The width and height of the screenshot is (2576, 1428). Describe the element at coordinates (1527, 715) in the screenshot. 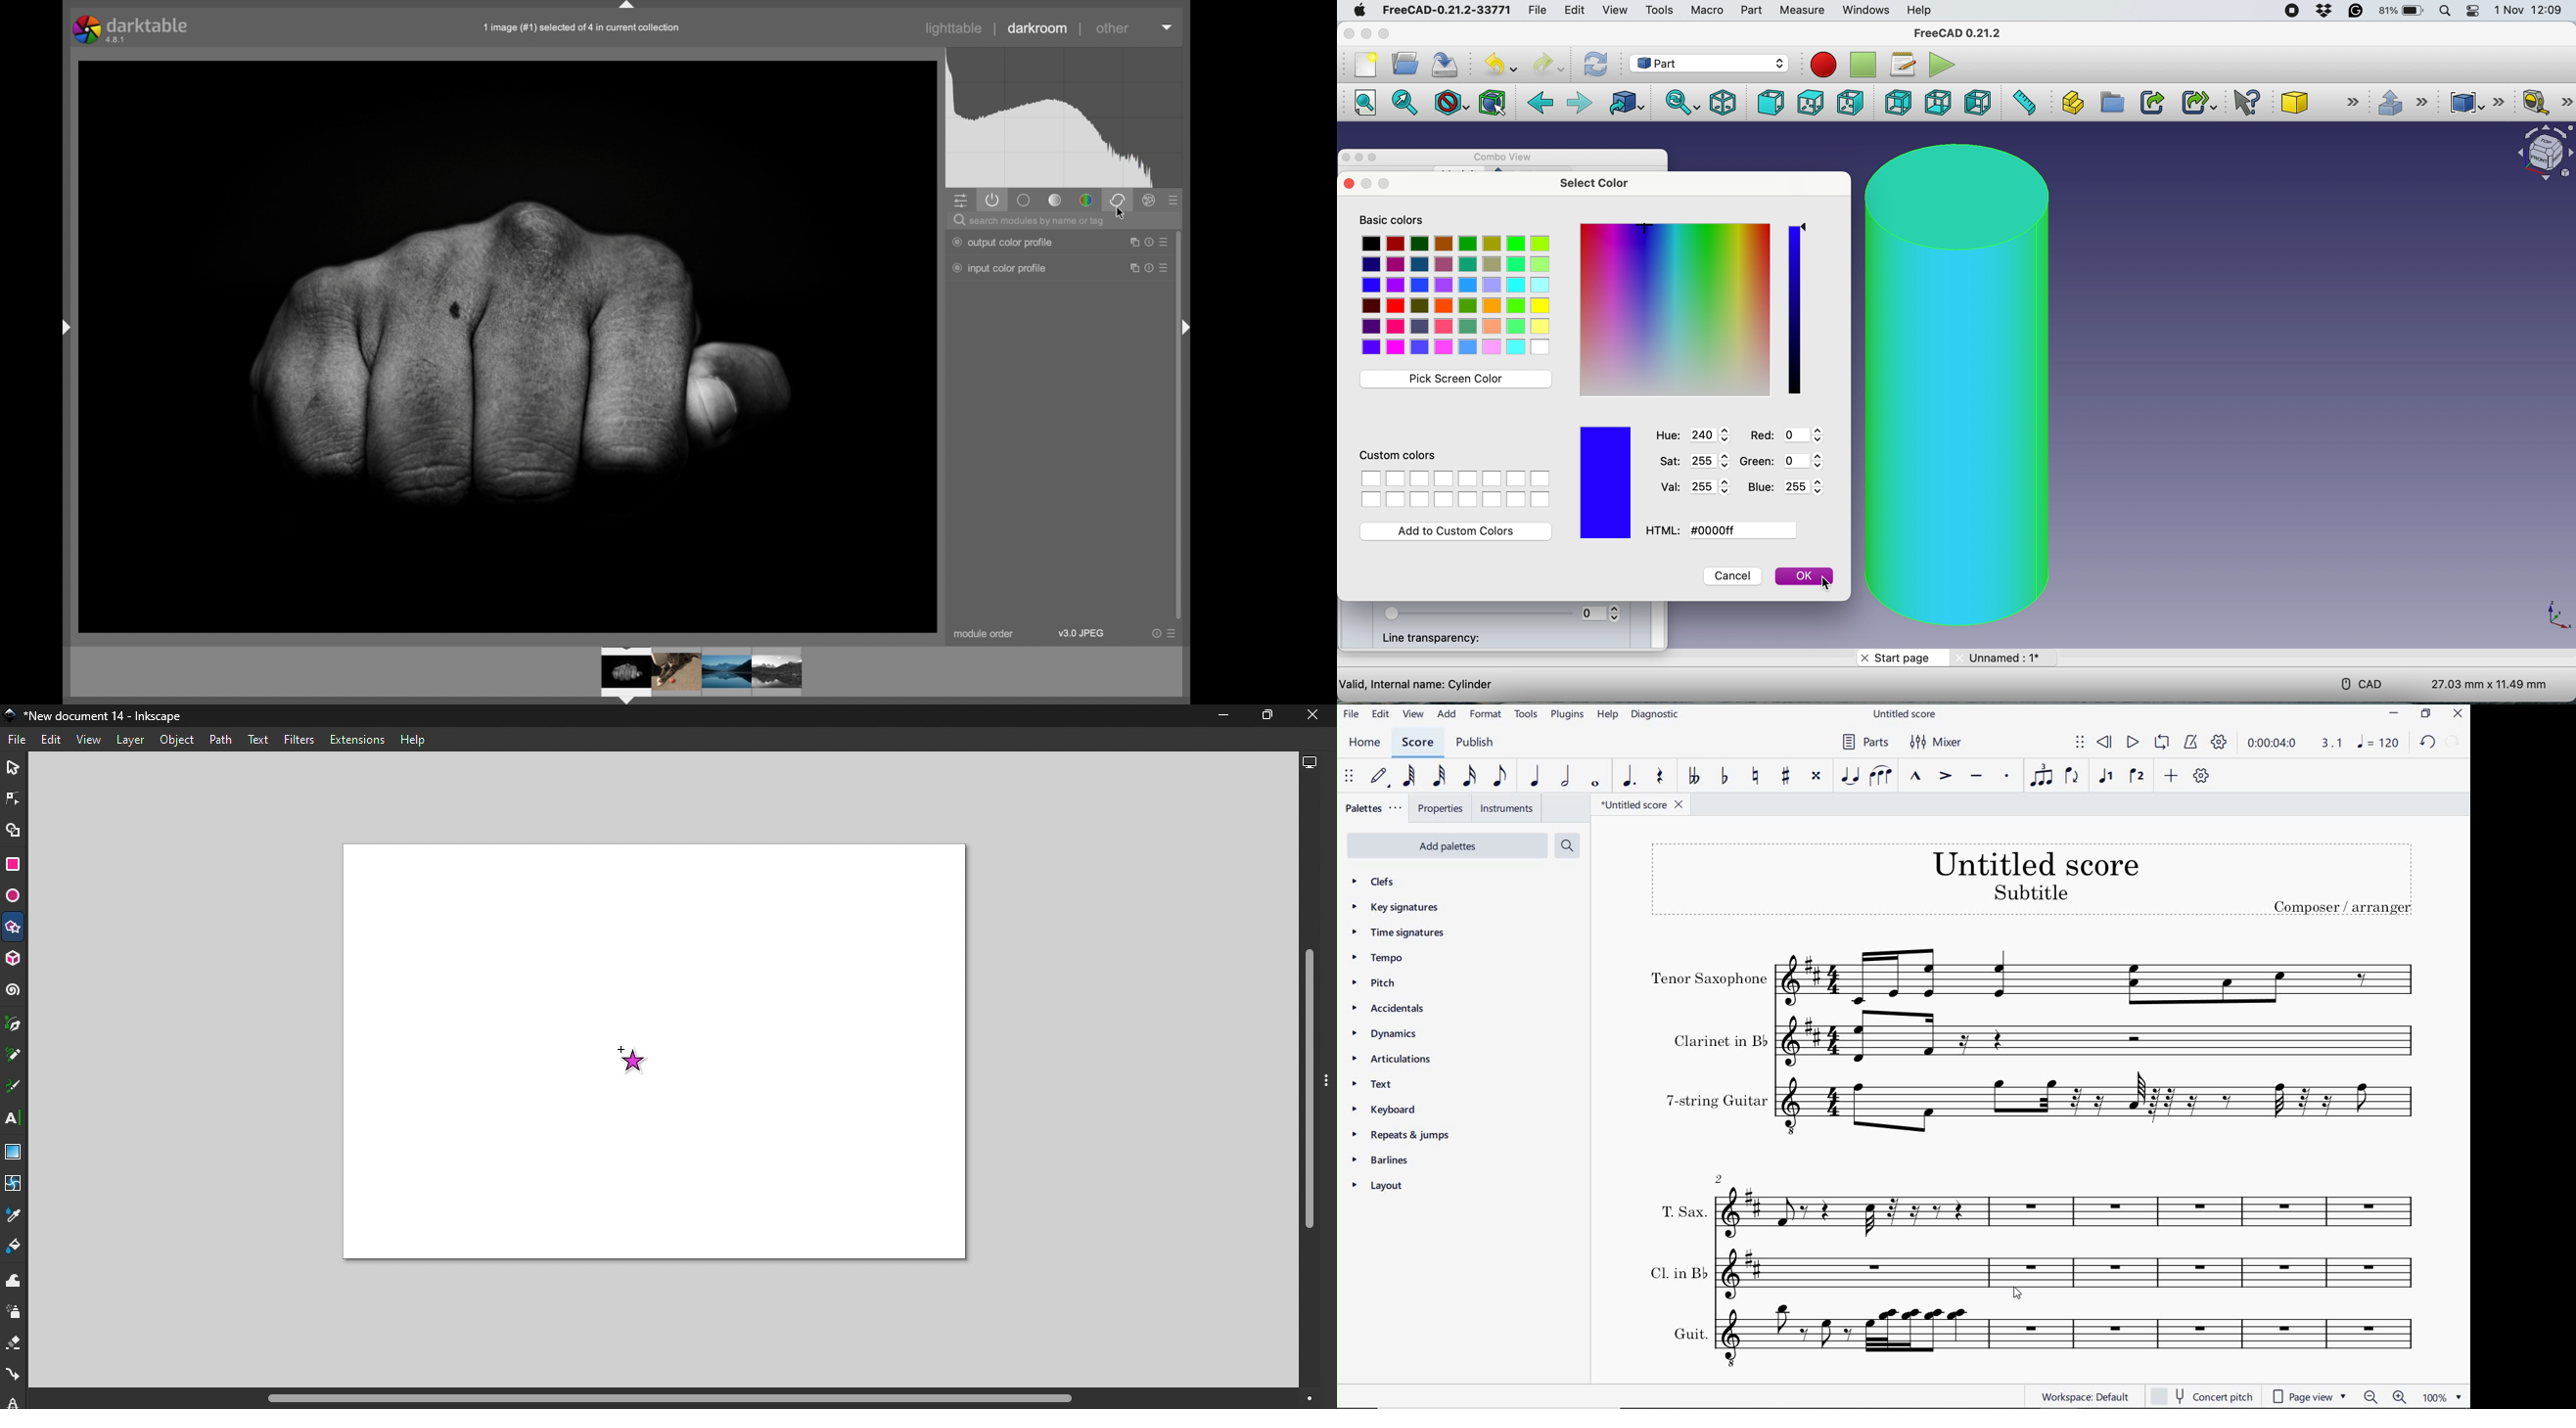

I see `TOOLS` at that location.